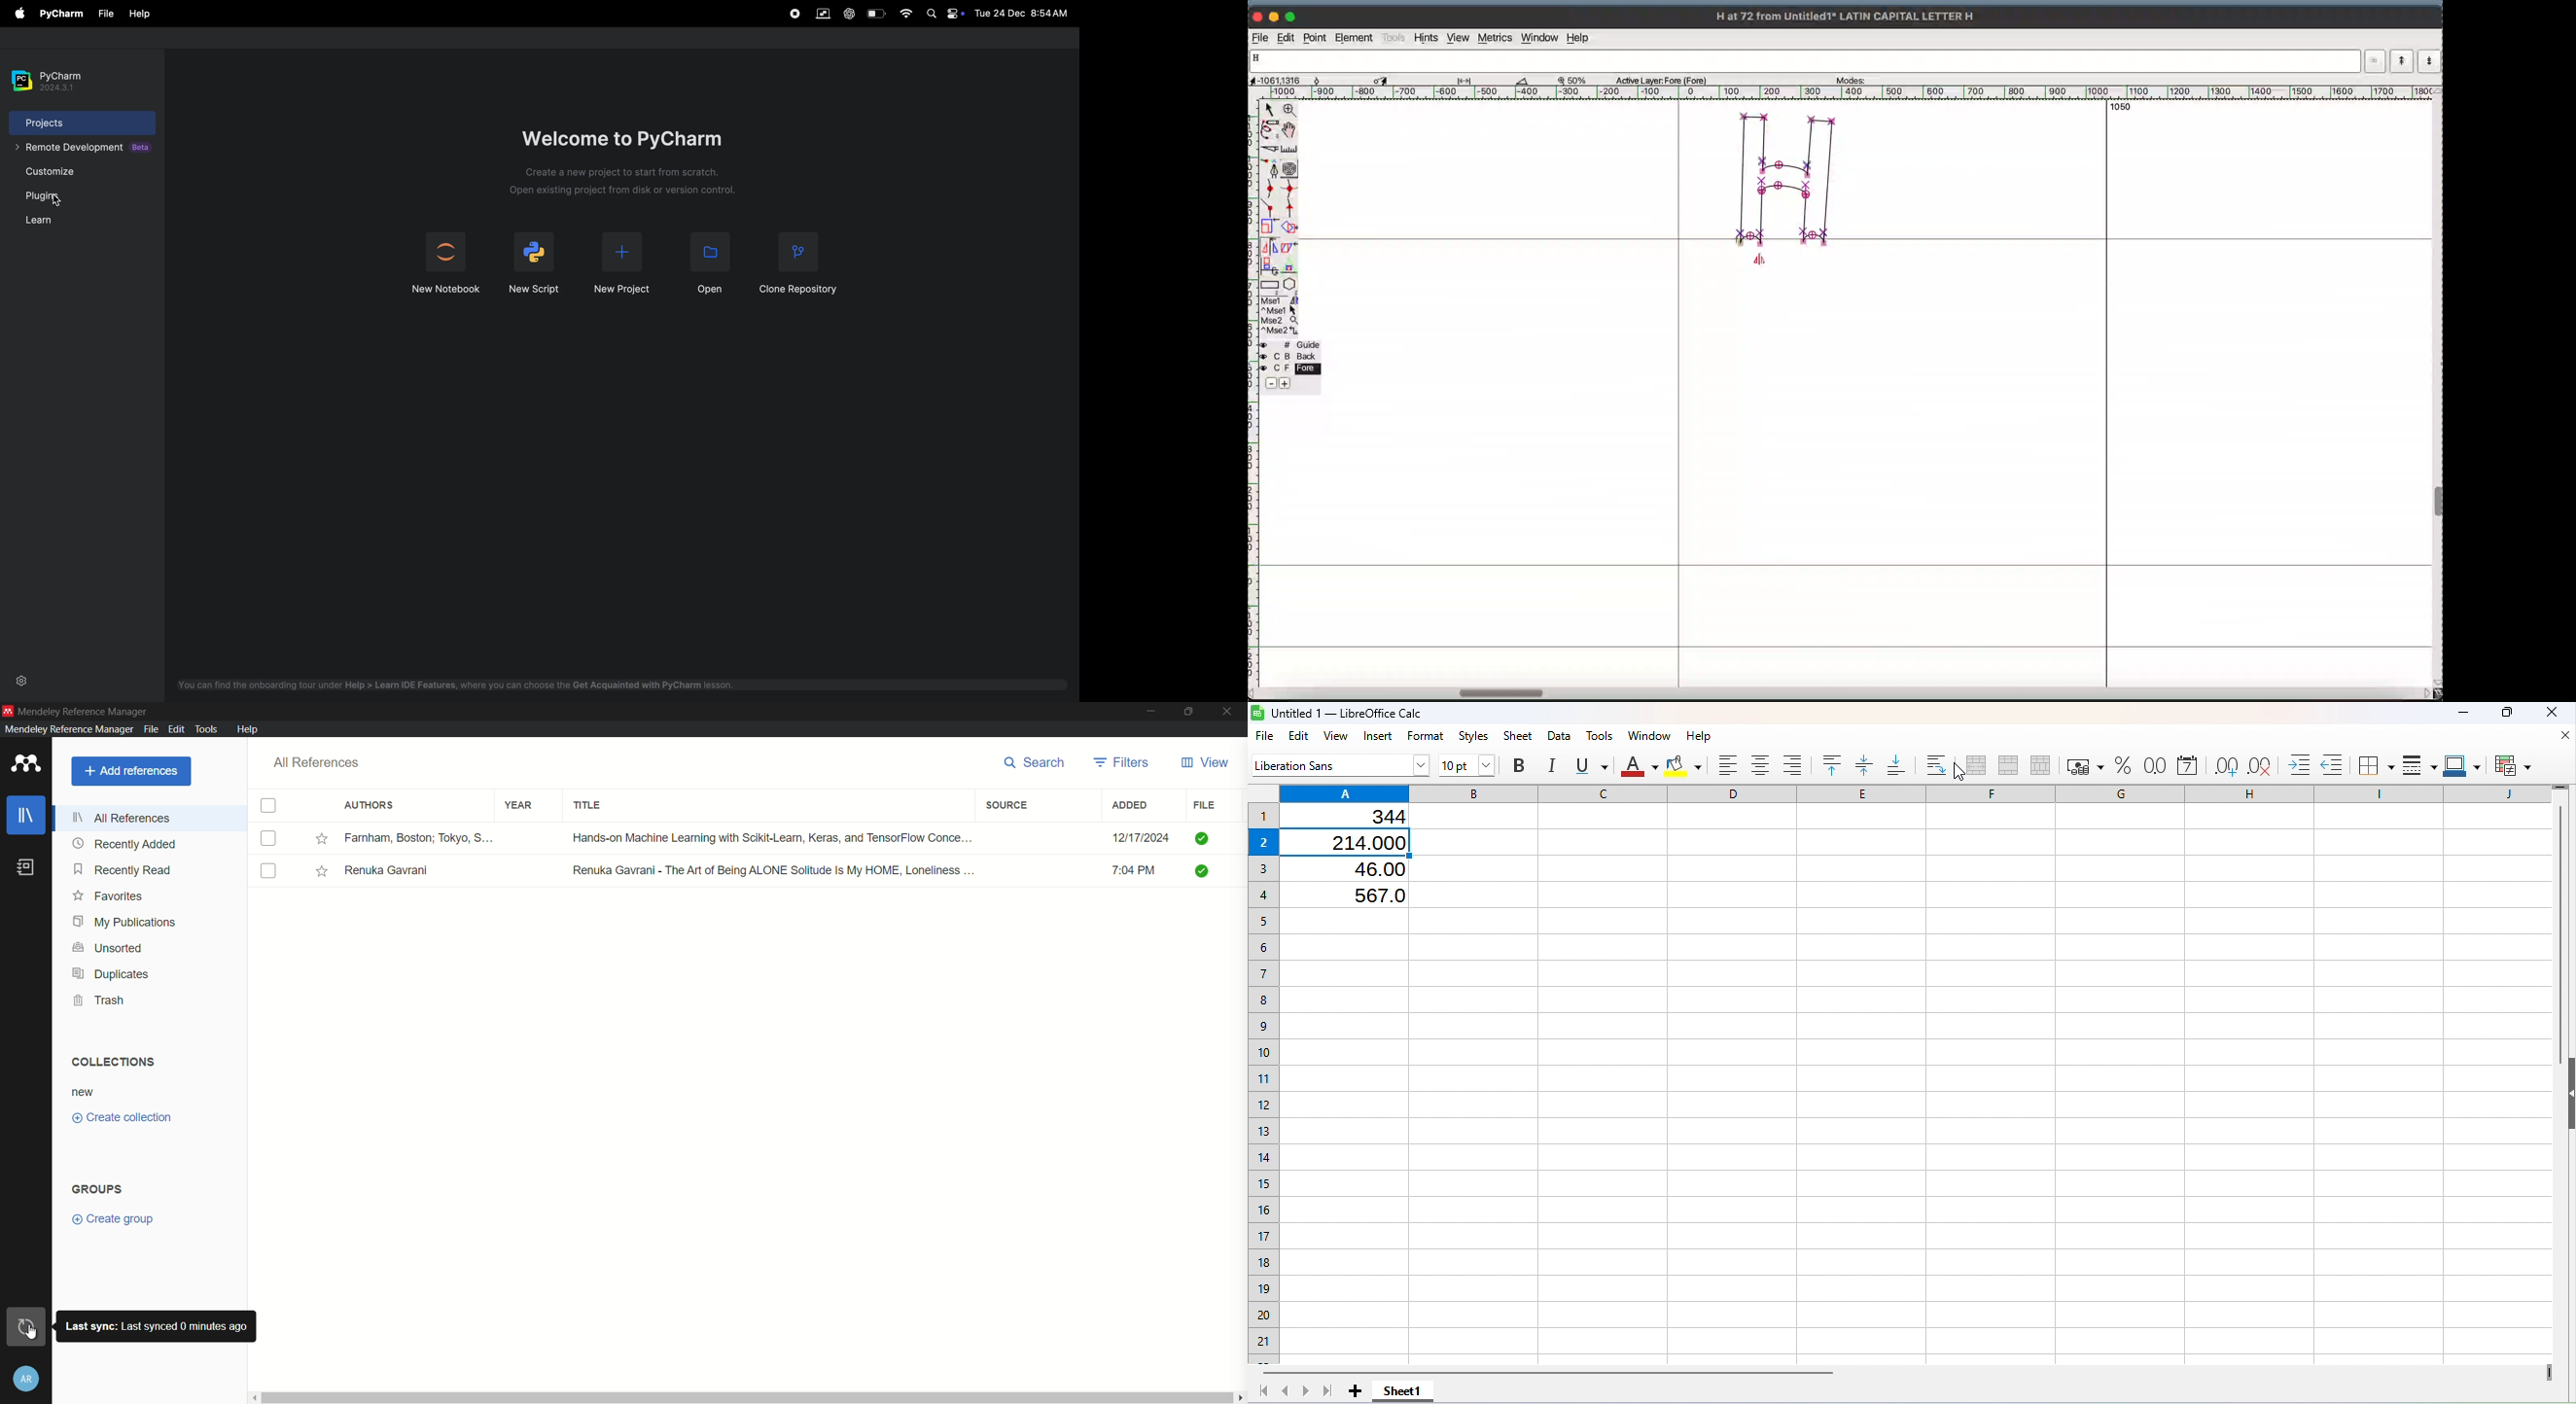 The height and width of the screenshot is (1428, 2576). I want to click on 46.00, so click(1366, 868).